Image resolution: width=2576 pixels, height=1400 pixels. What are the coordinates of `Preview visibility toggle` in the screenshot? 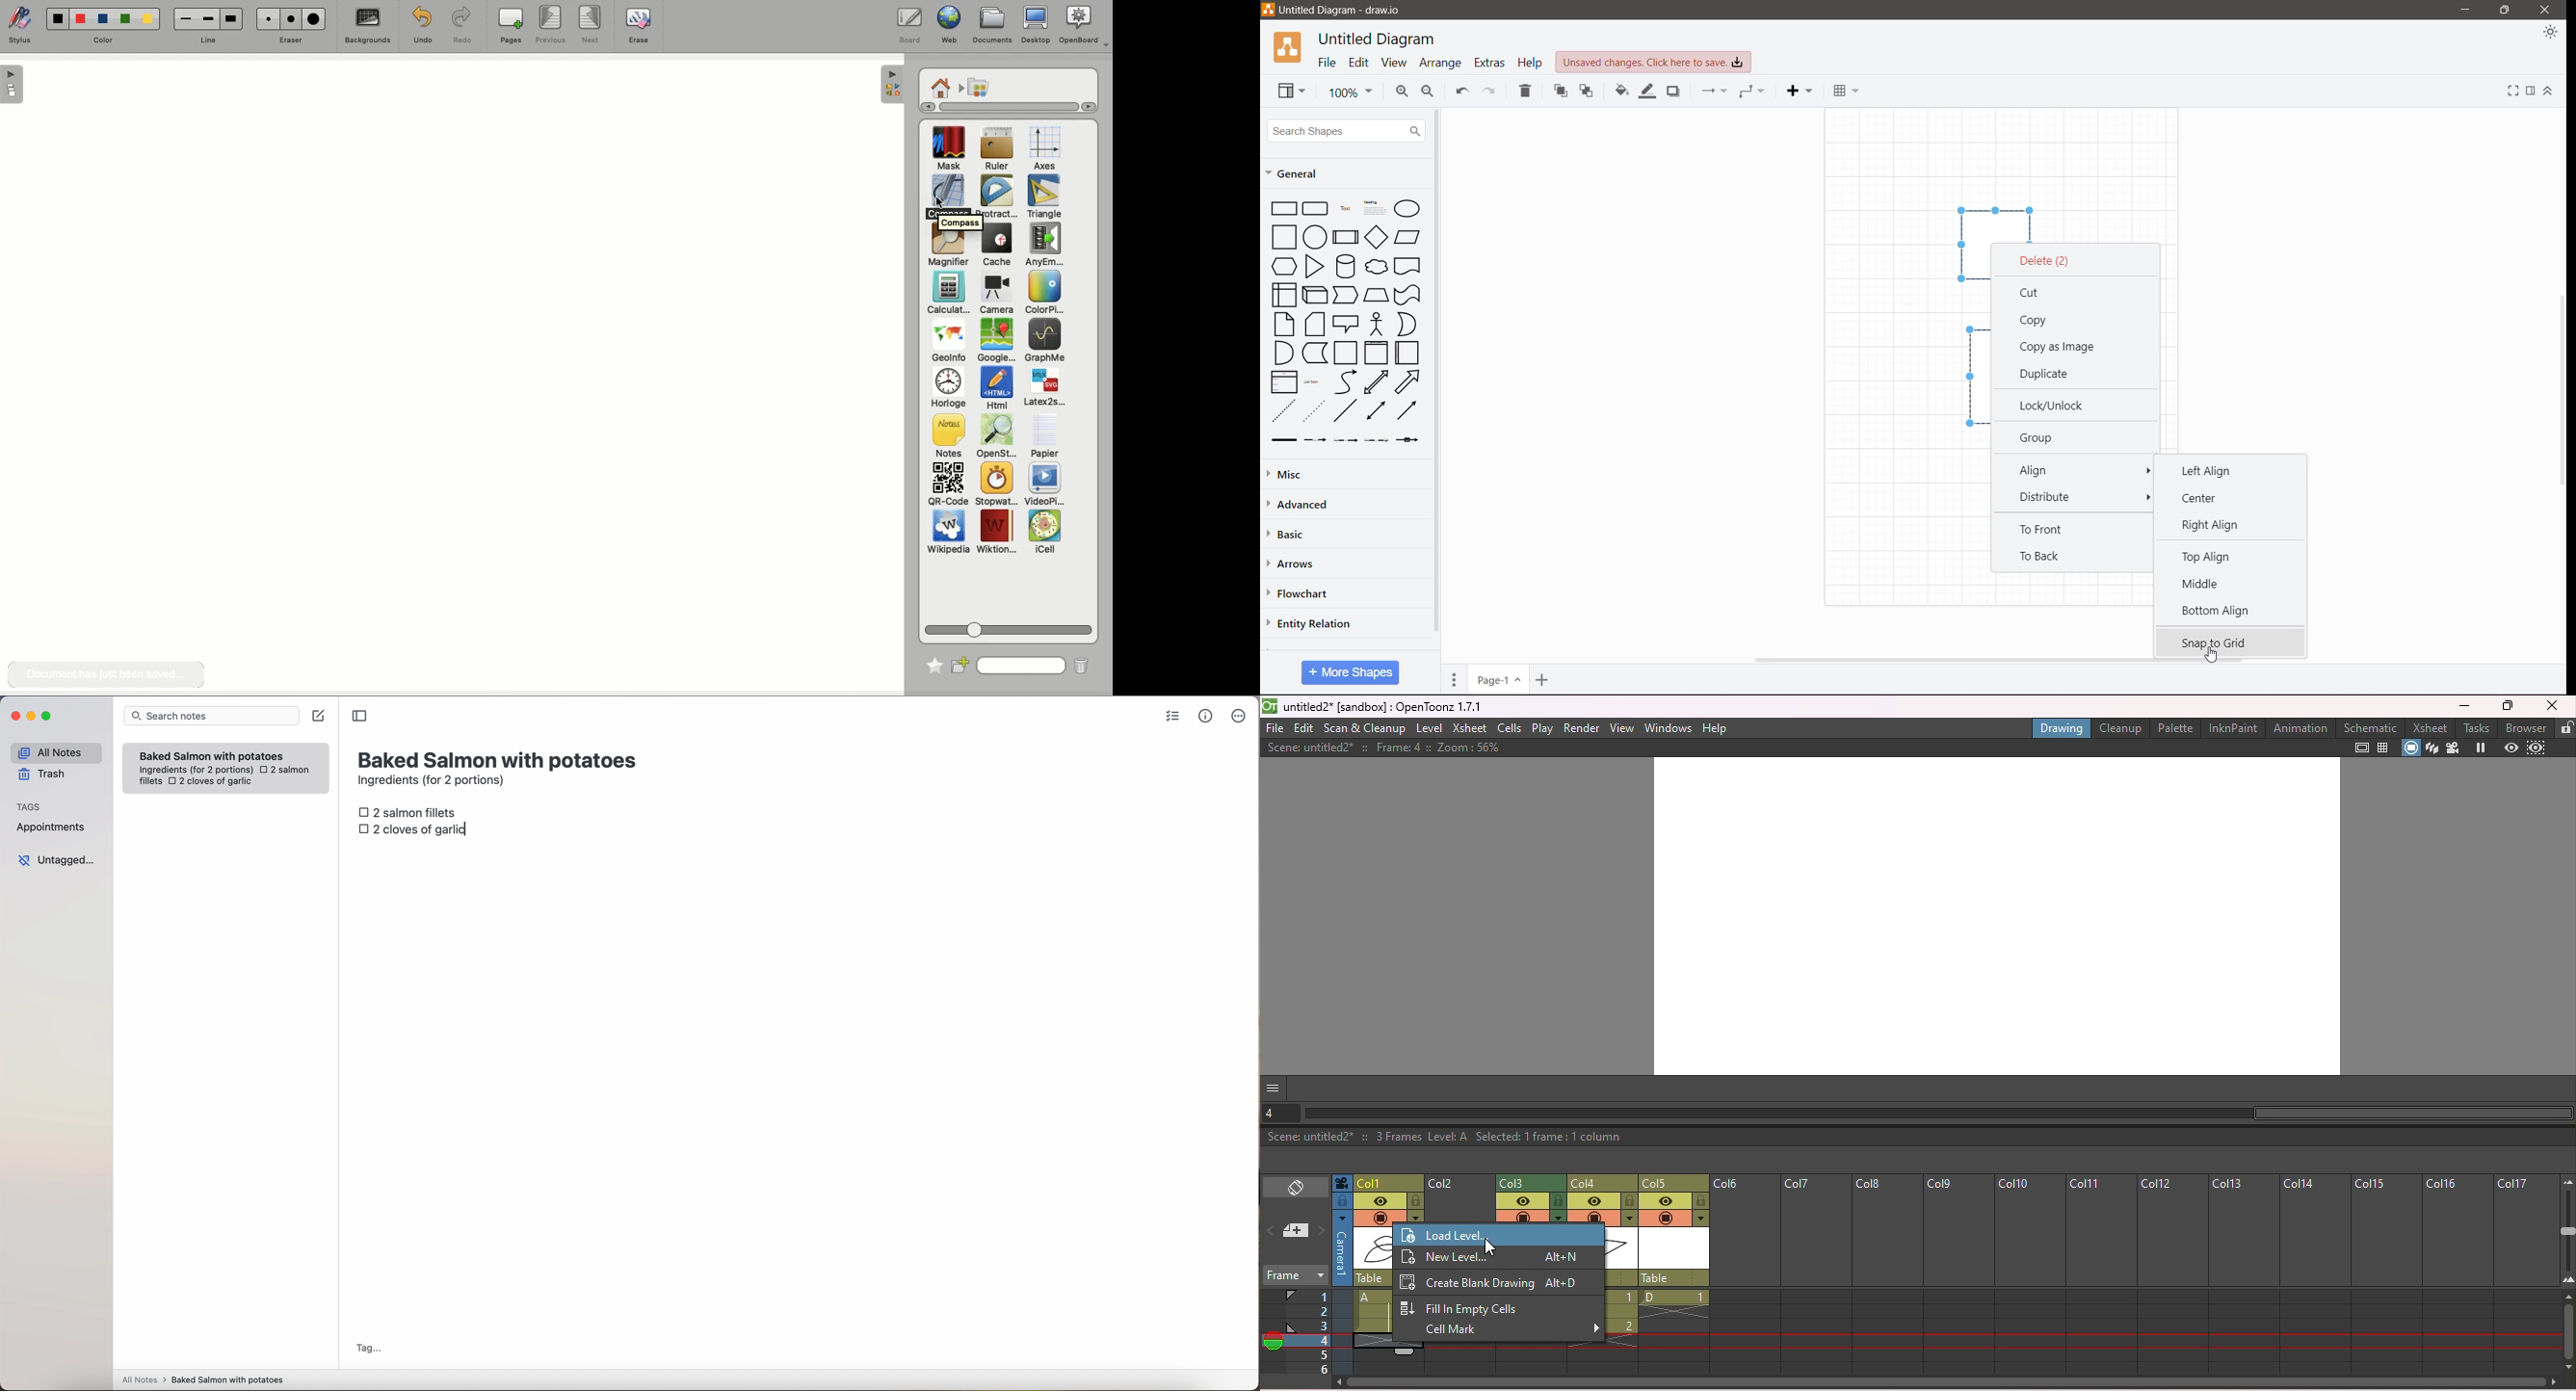 It's located at (1666, 1201).